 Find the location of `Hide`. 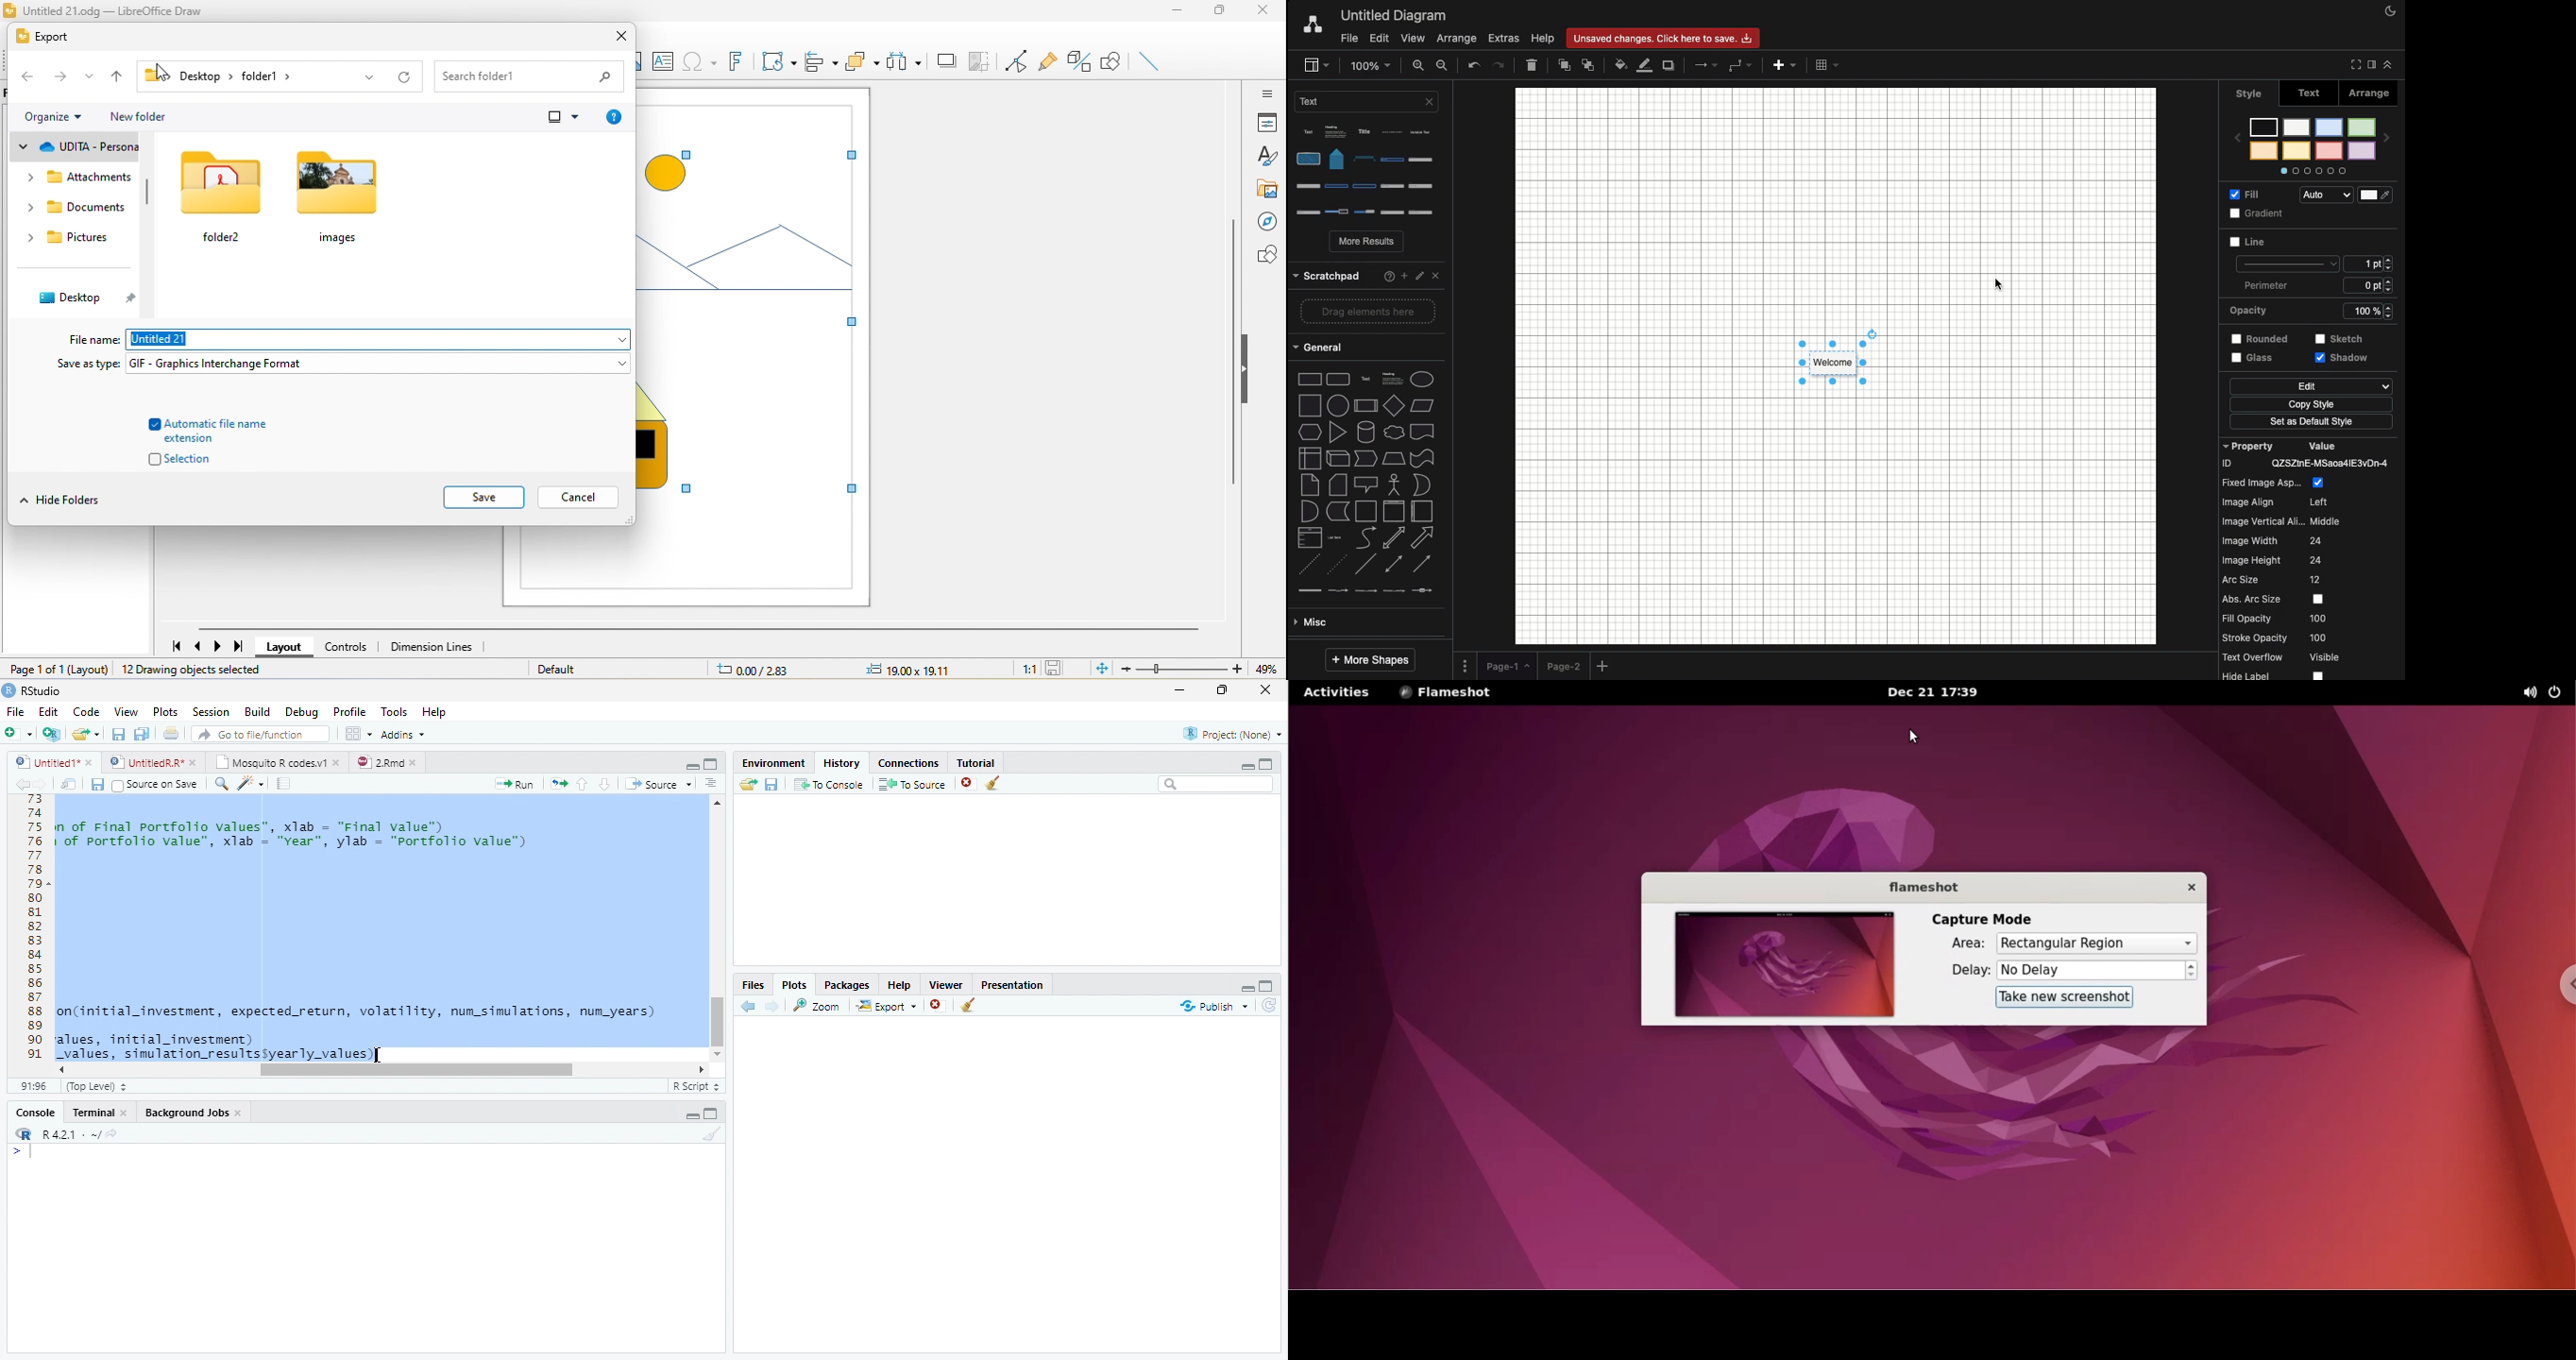

Hide is located at coordinates (1246, 986).